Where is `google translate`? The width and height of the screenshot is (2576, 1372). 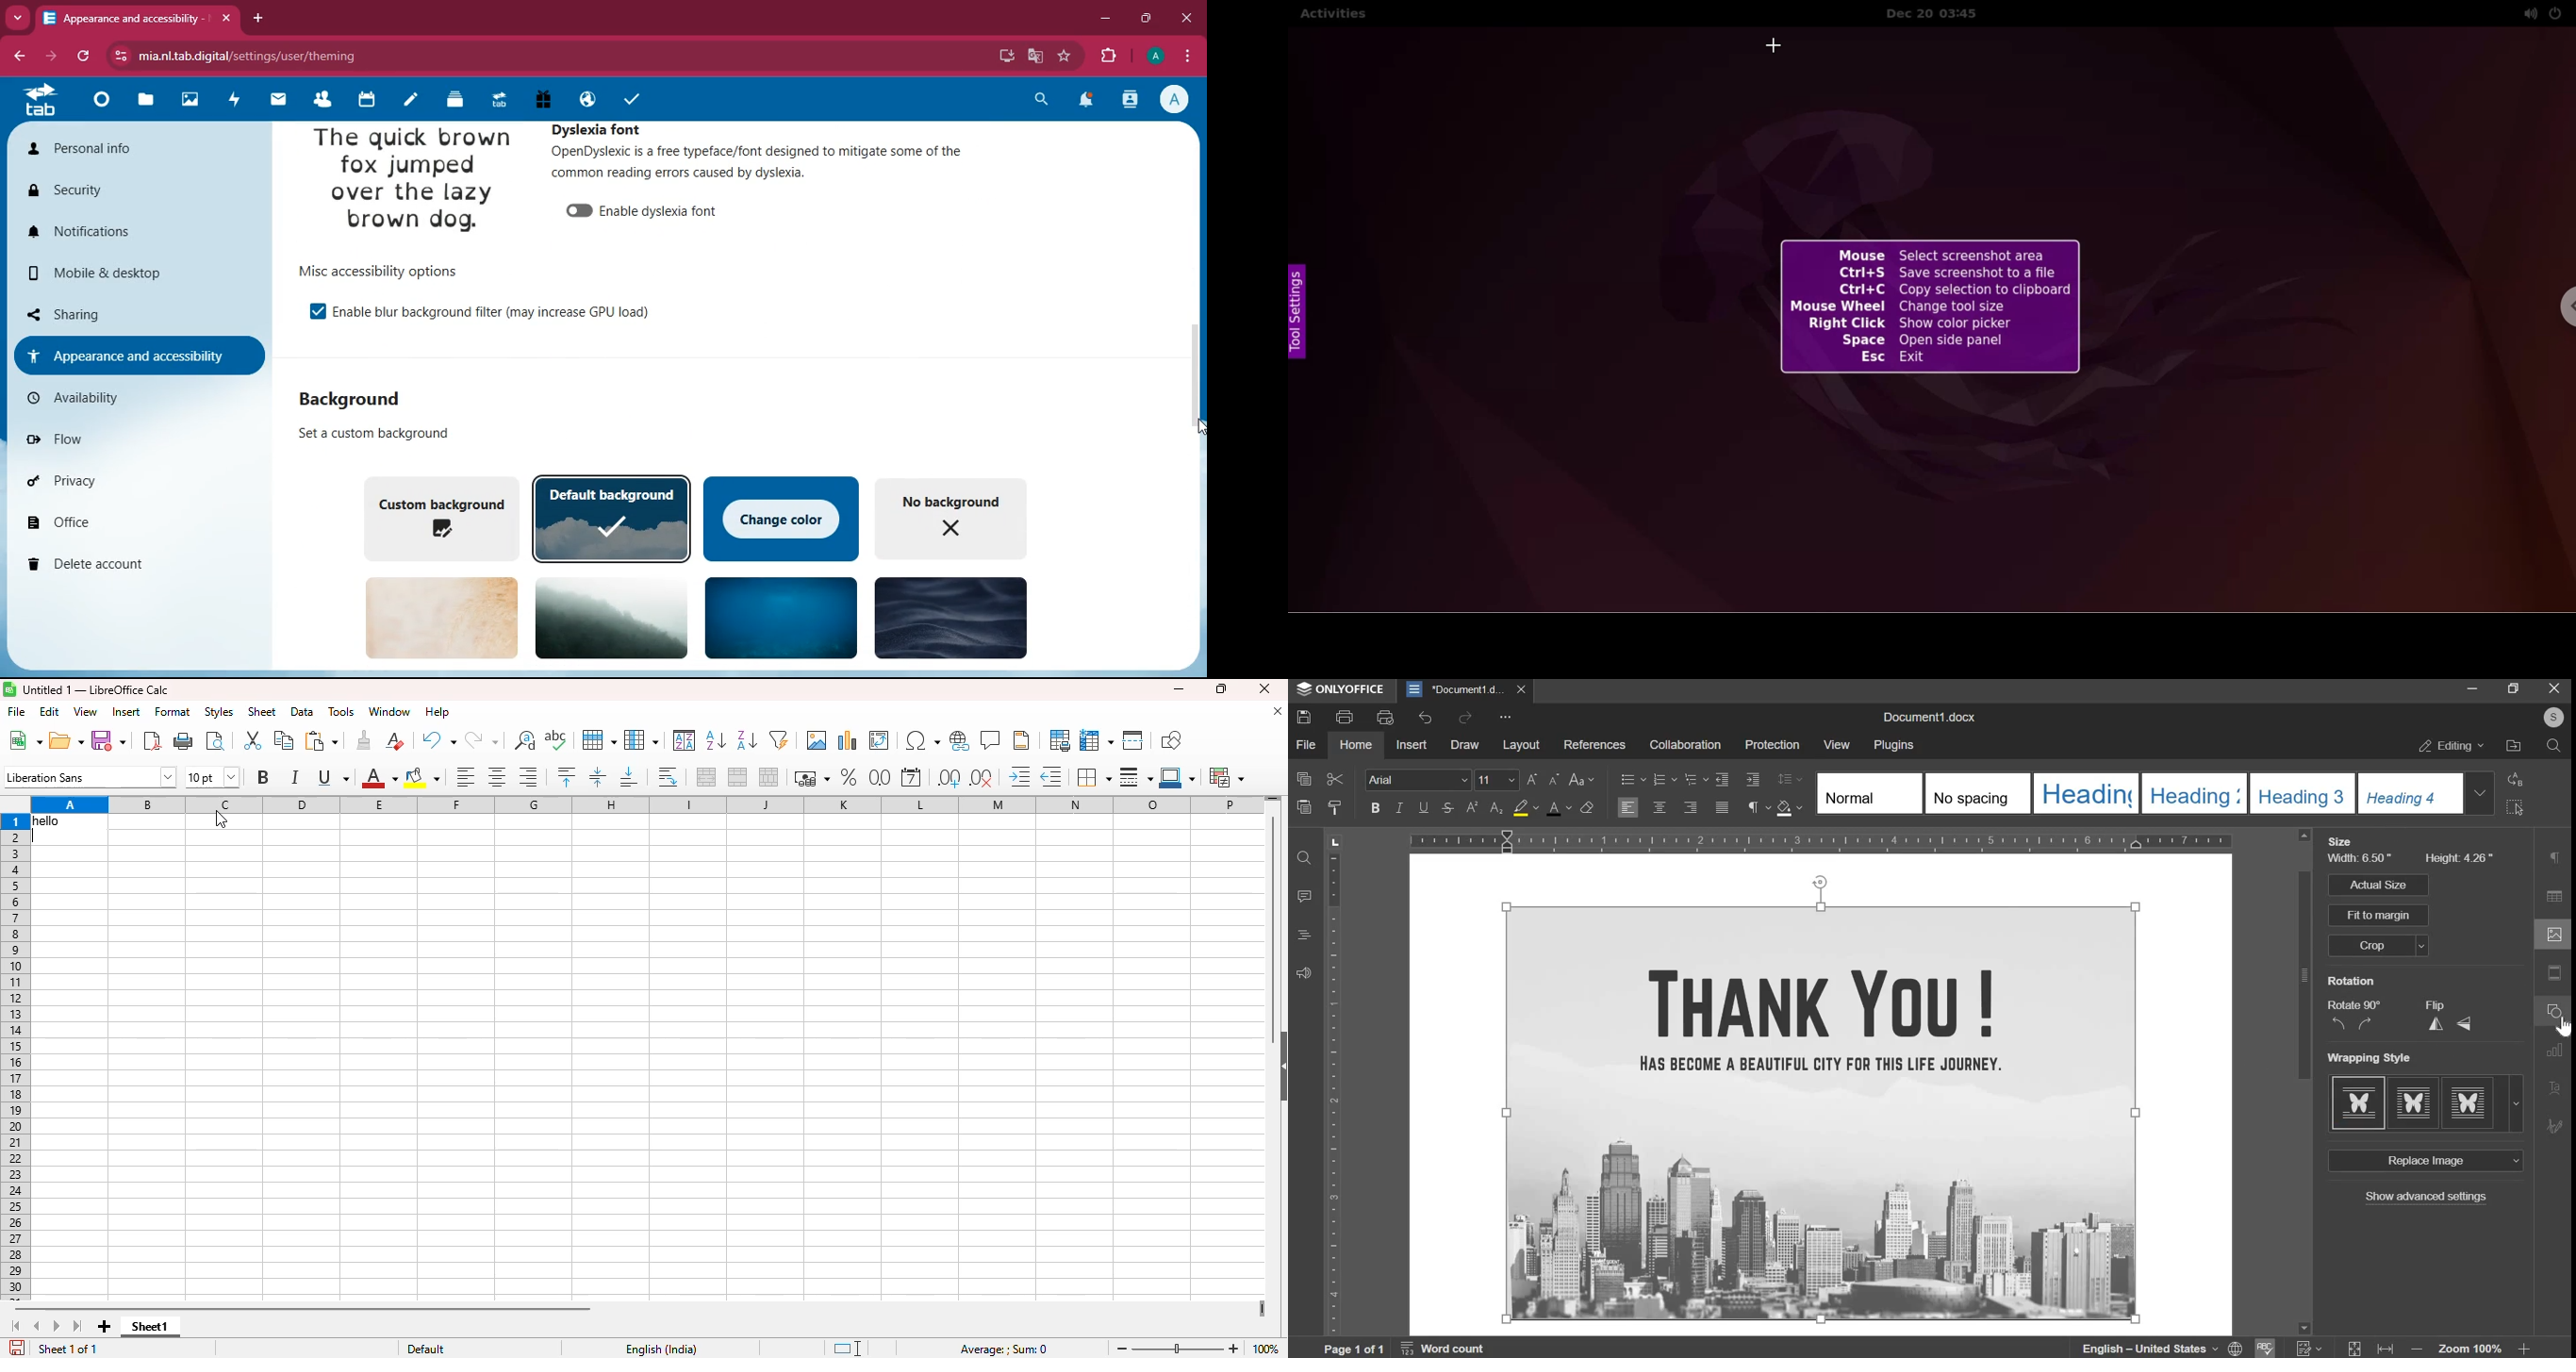 google translate is located at coordinates (1035, 54).